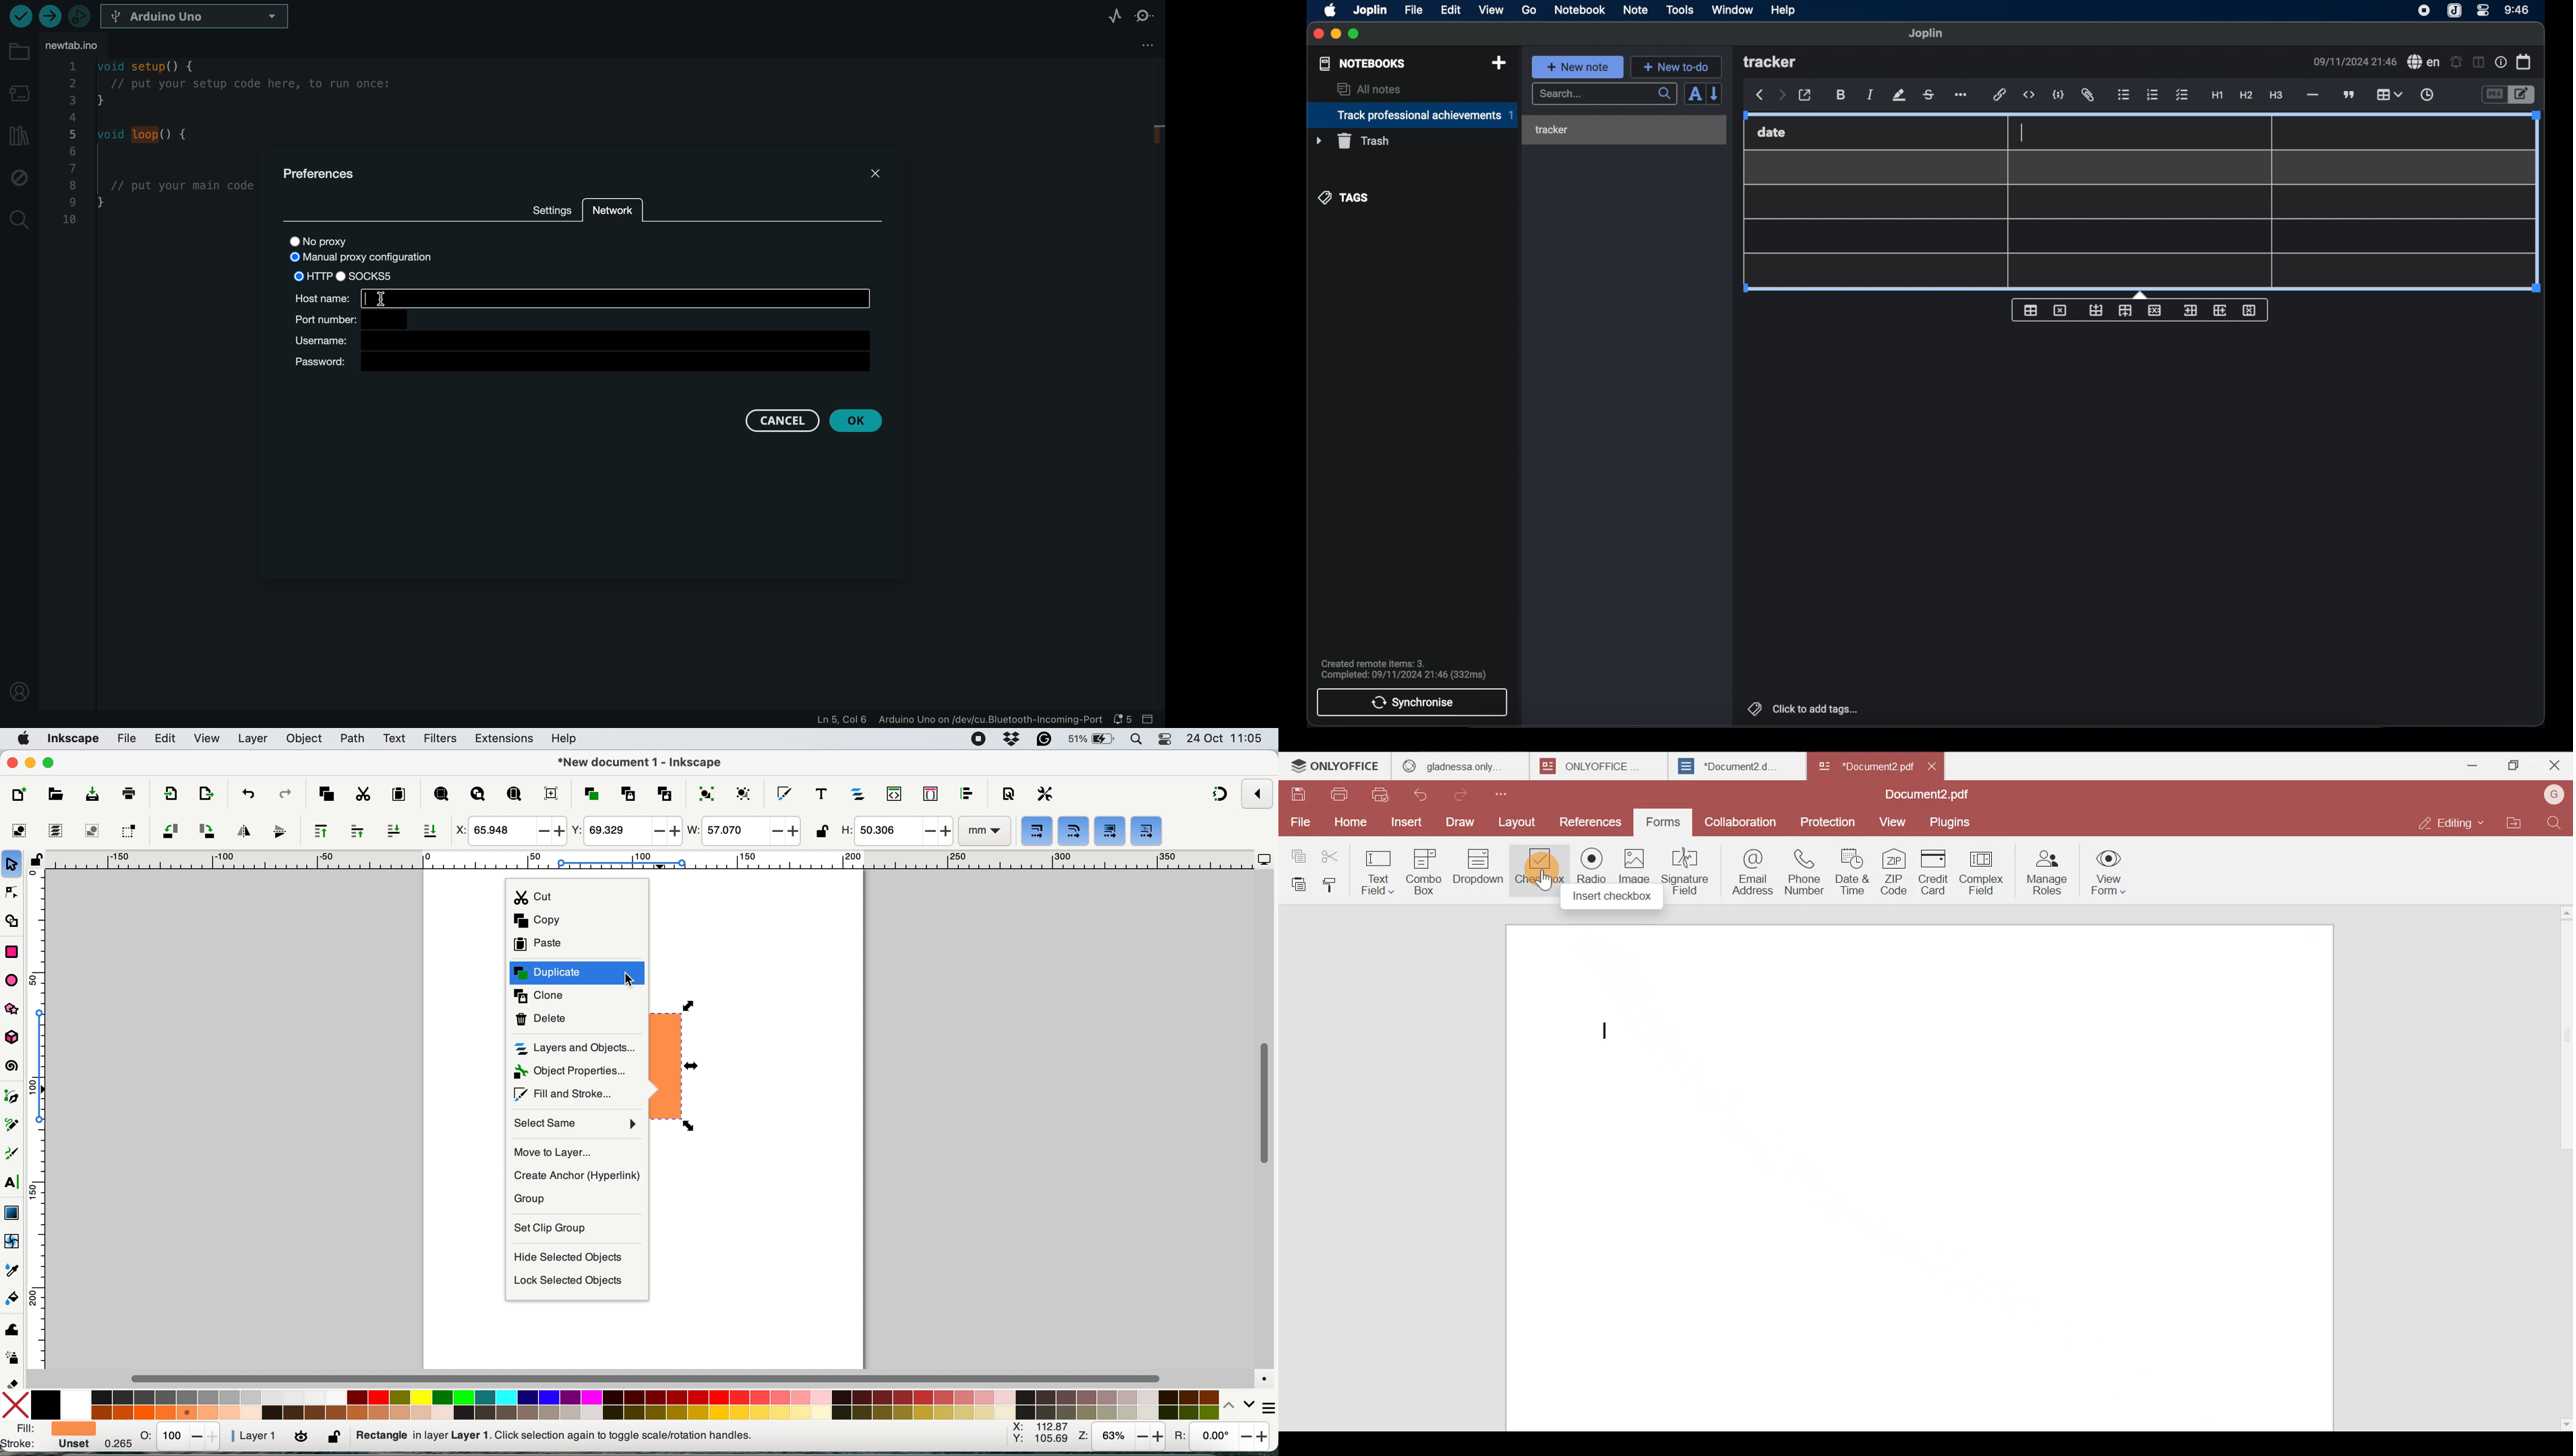 The image size is (2576, 1456). Describe the element at coordinates (2220, 310) in the screenshot. I see `insert column after` at that location.